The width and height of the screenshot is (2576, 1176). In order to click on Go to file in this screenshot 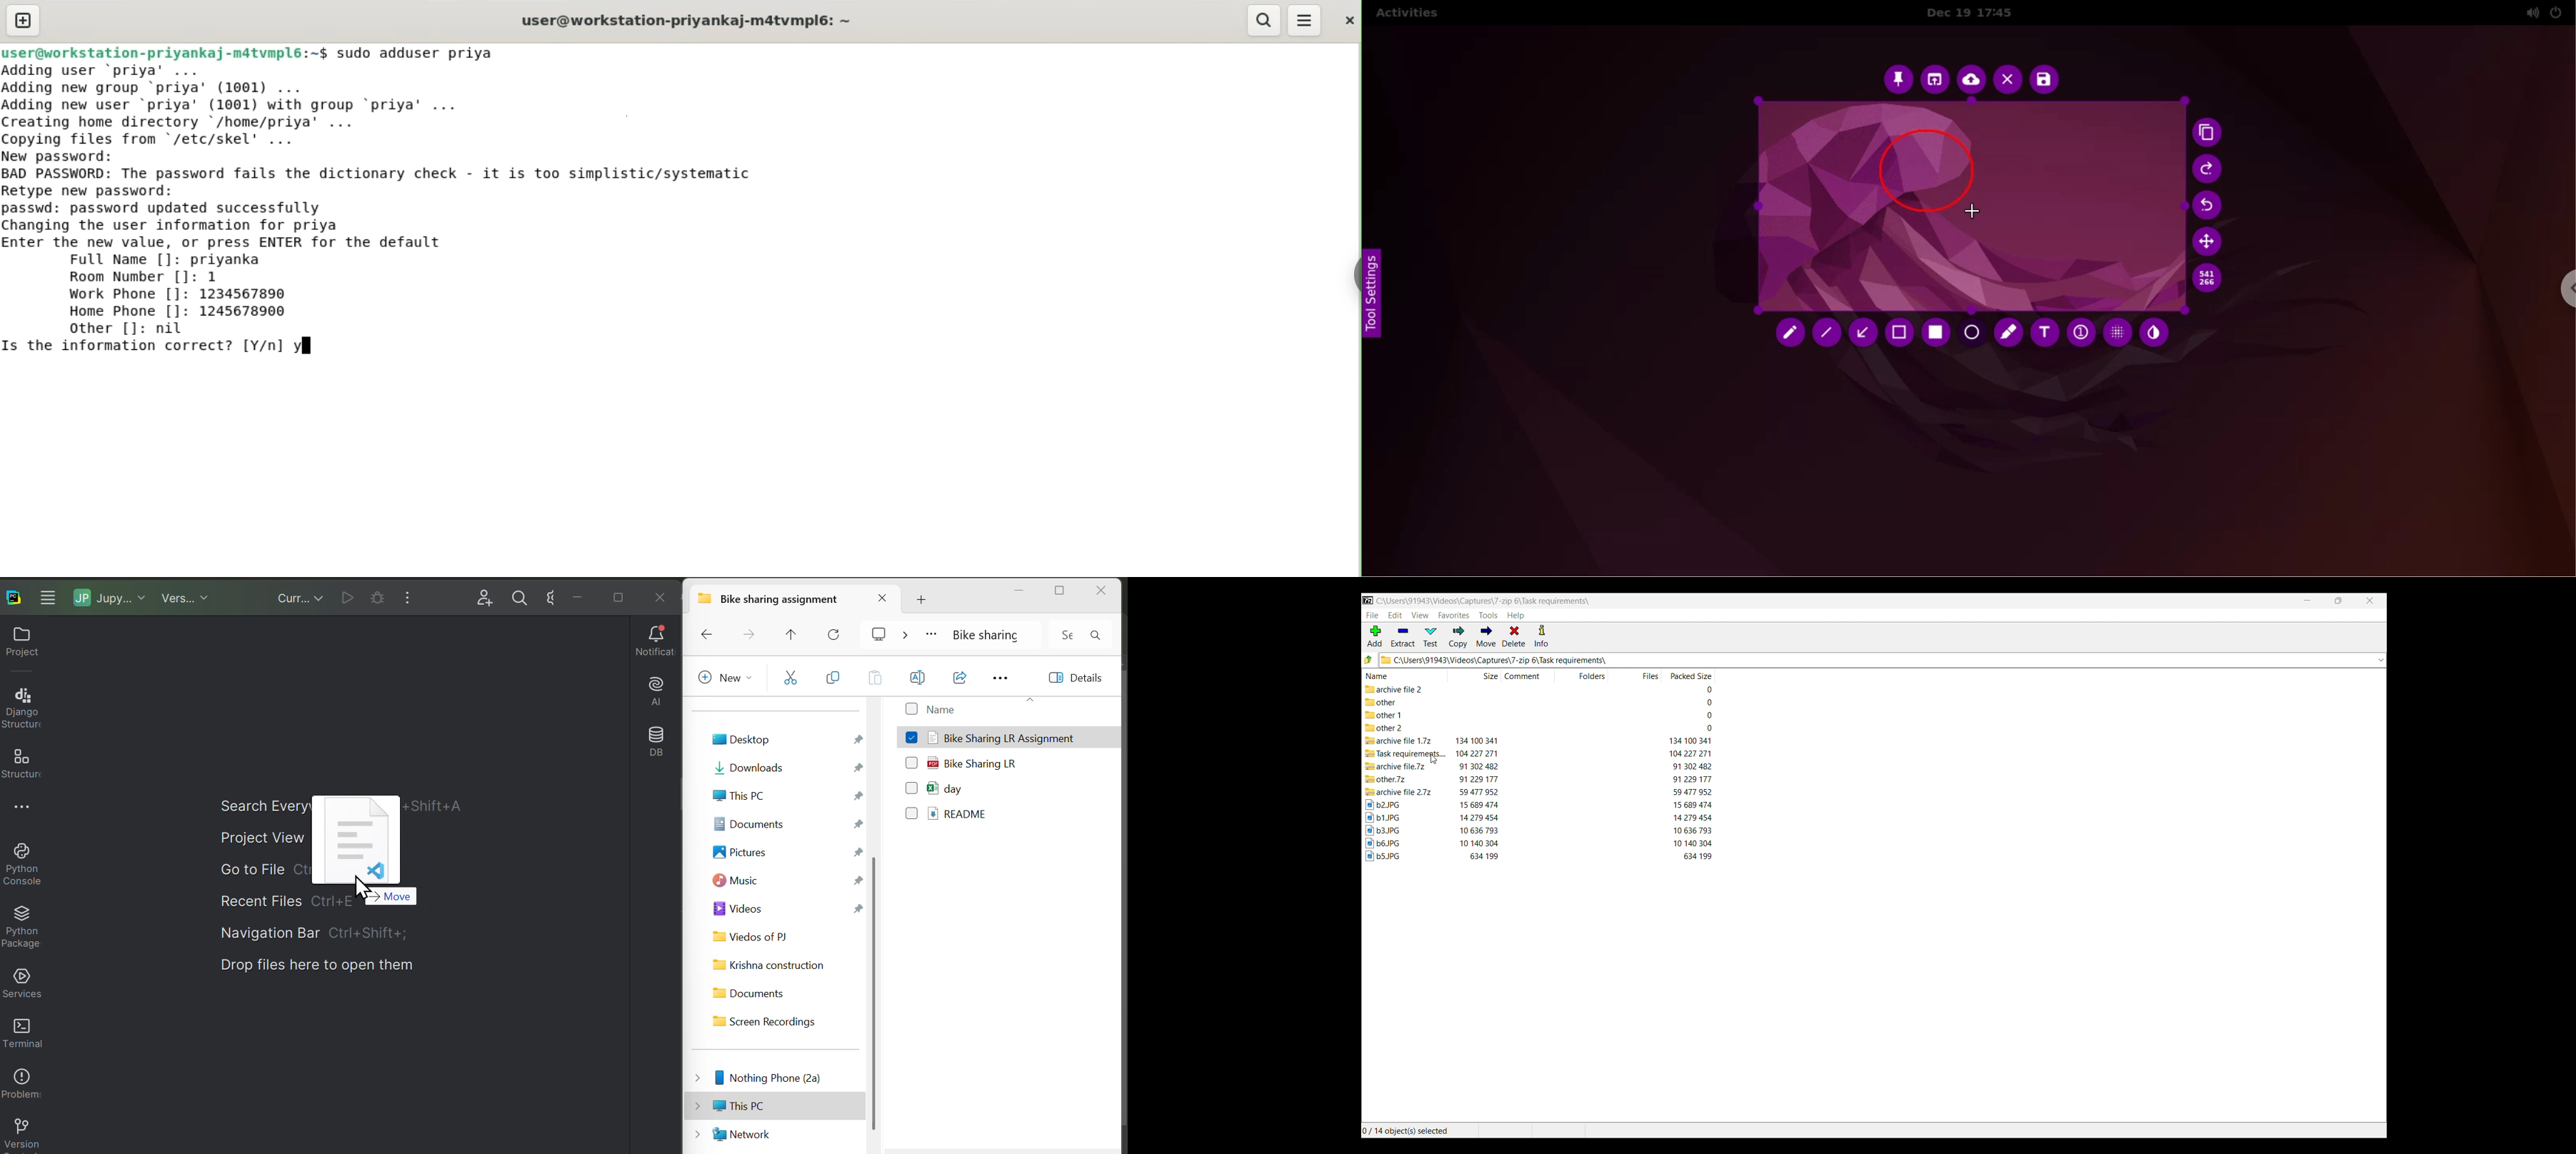, I will do `click(259, 871)`.